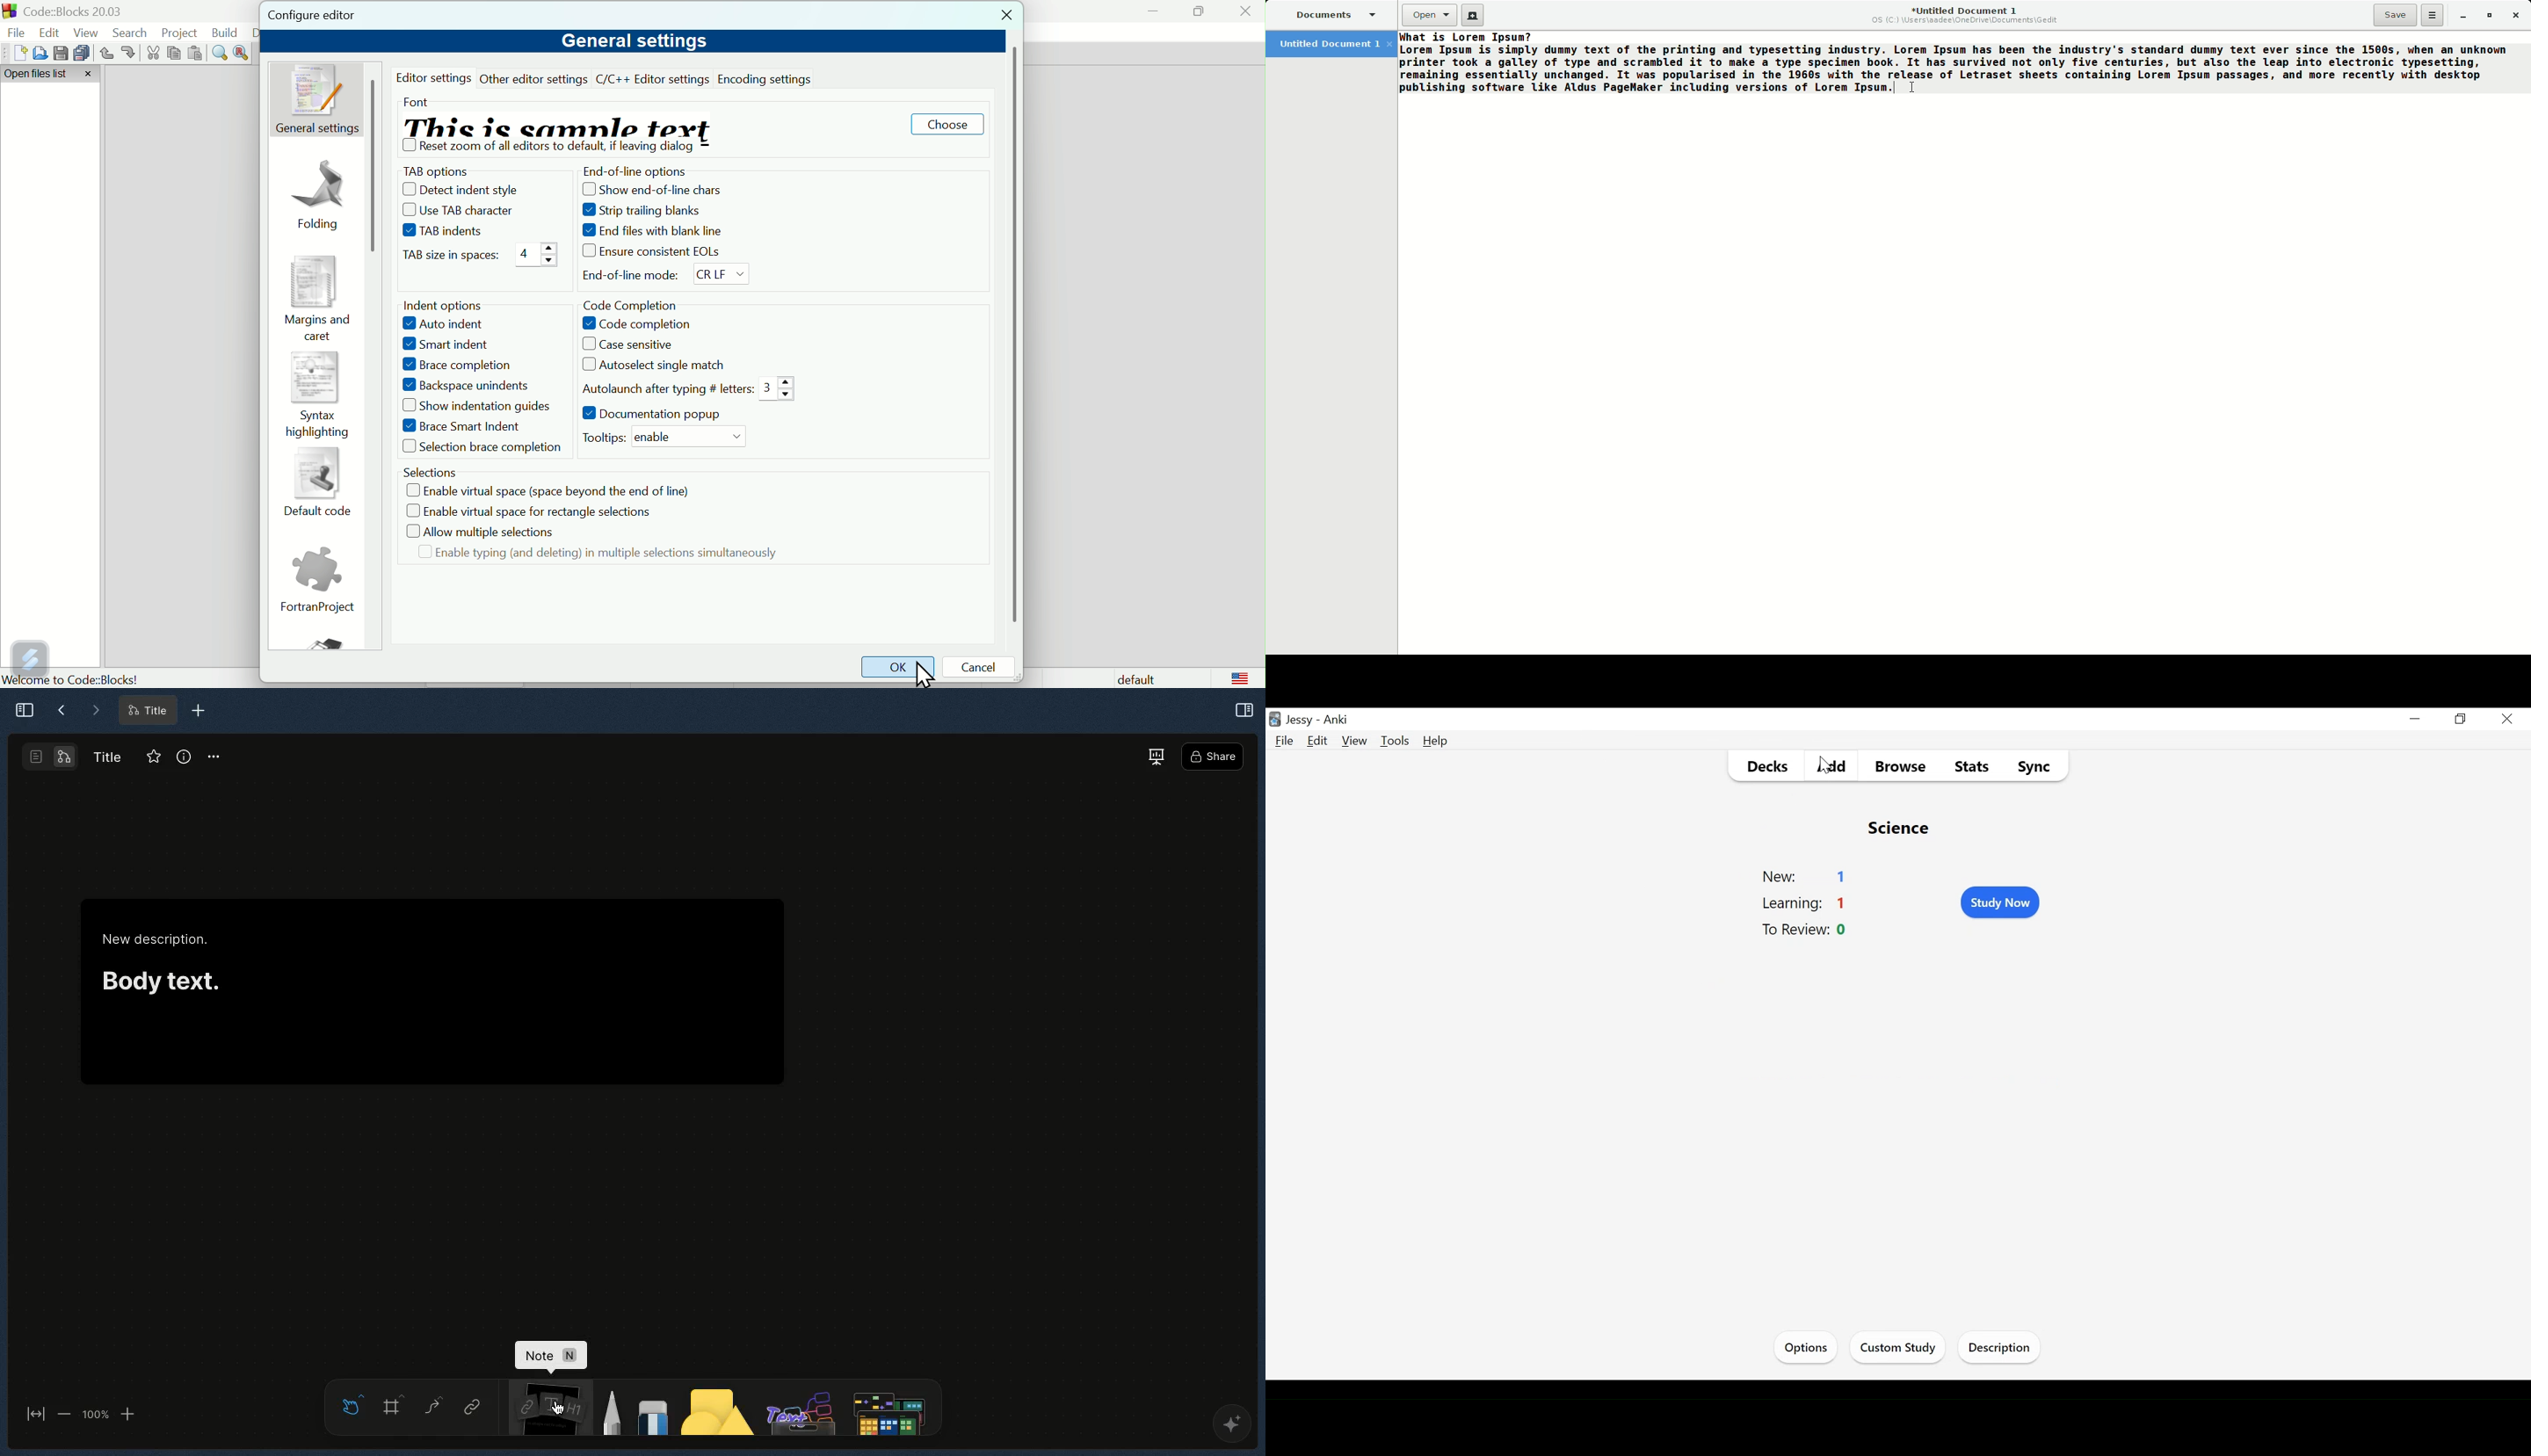 The height and width of the screenshot is (1456, 2548). I want to click on Description, so click(2002, 1349).